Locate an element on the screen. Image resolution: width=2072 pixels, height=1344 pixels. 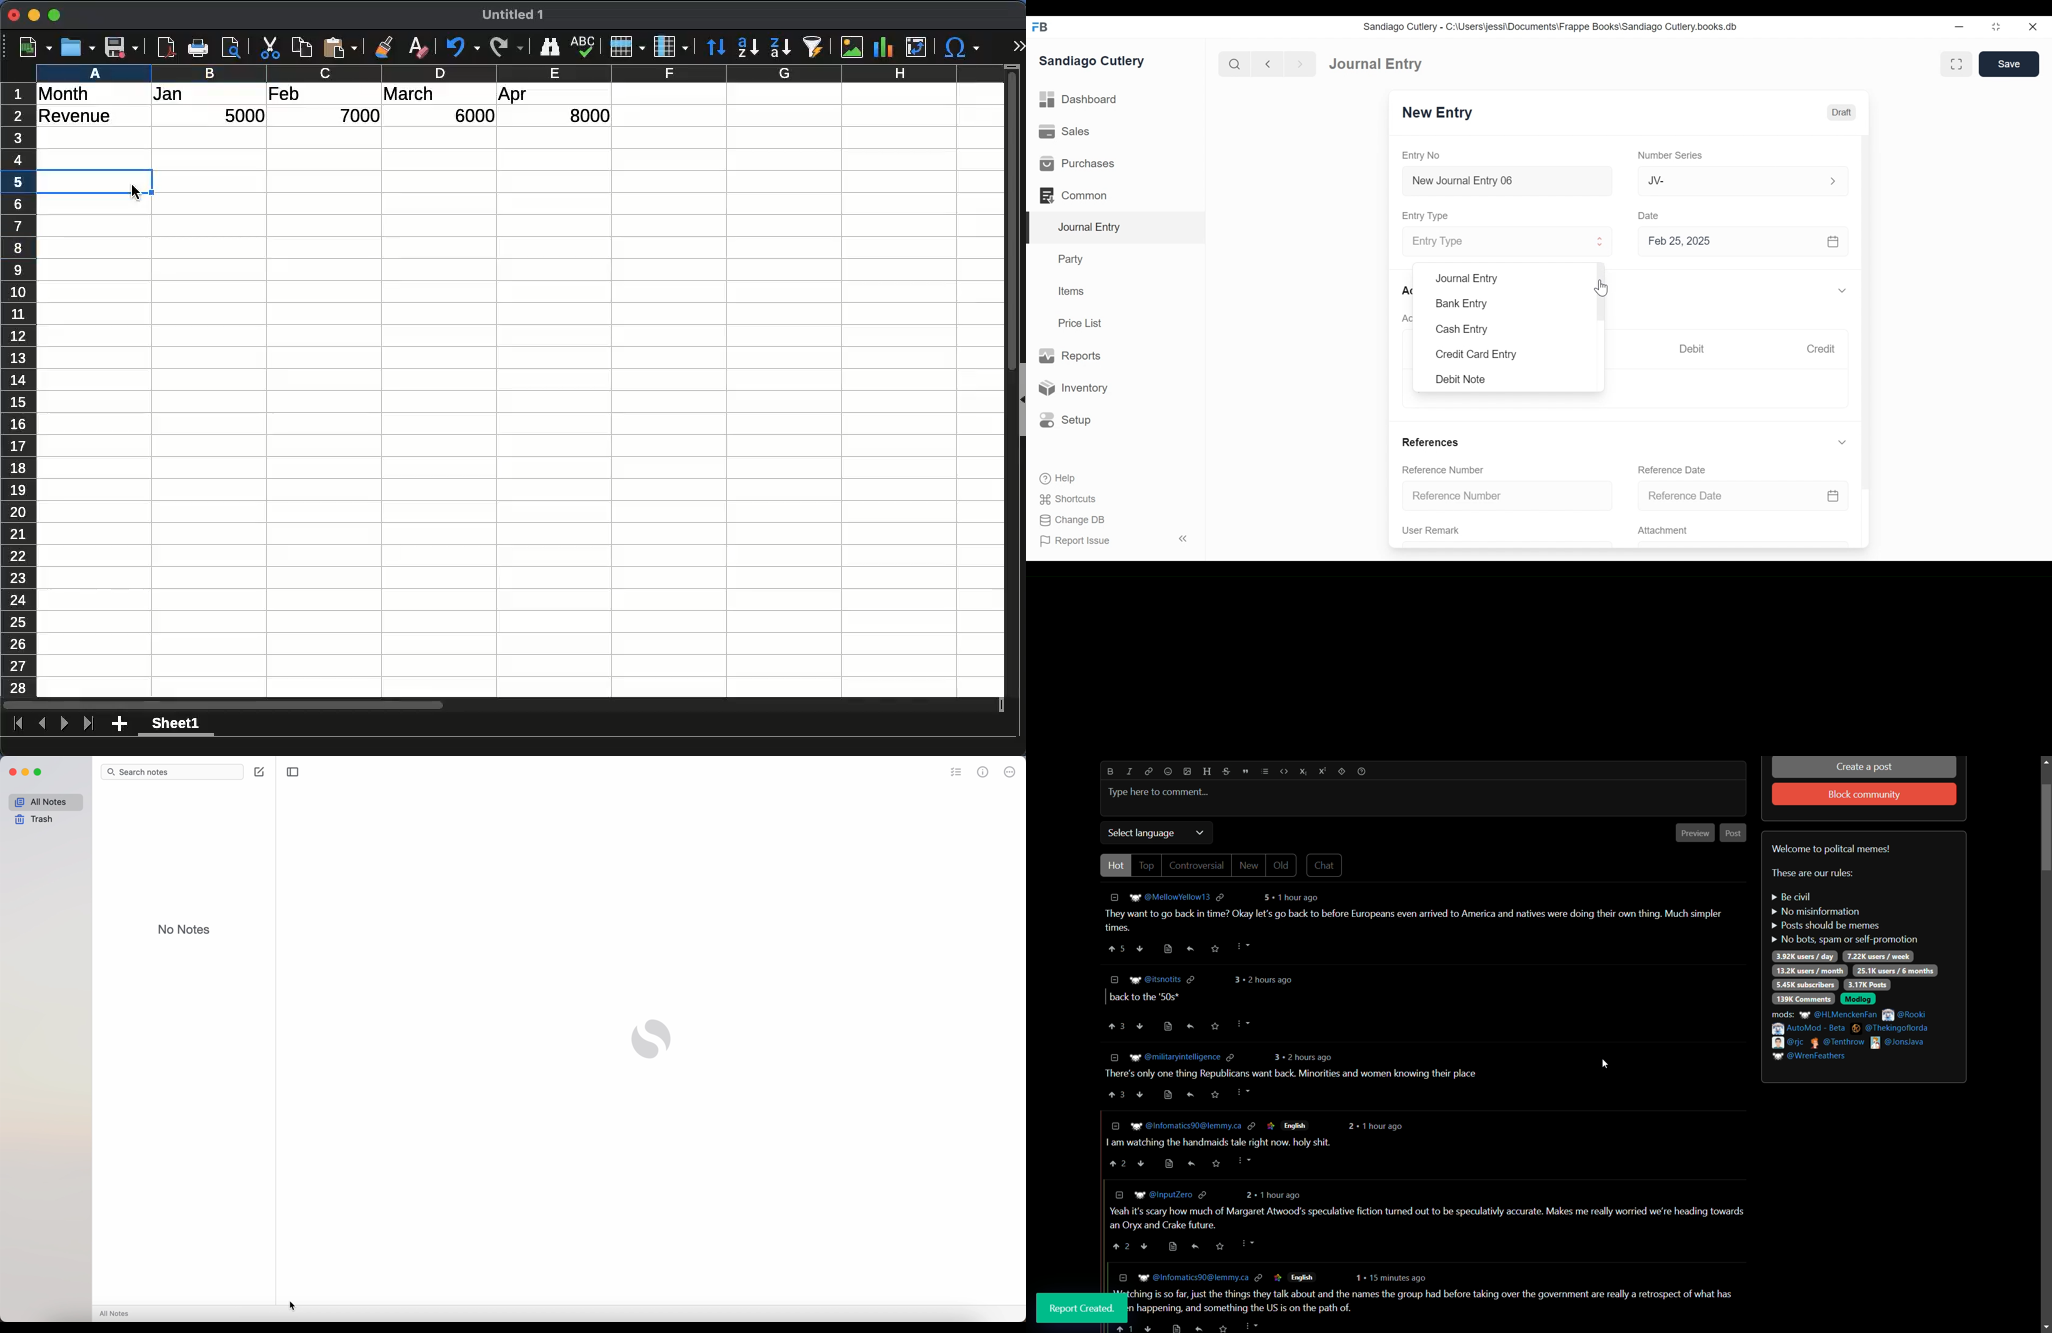
dropdown is located at coordinates (1200, 833).